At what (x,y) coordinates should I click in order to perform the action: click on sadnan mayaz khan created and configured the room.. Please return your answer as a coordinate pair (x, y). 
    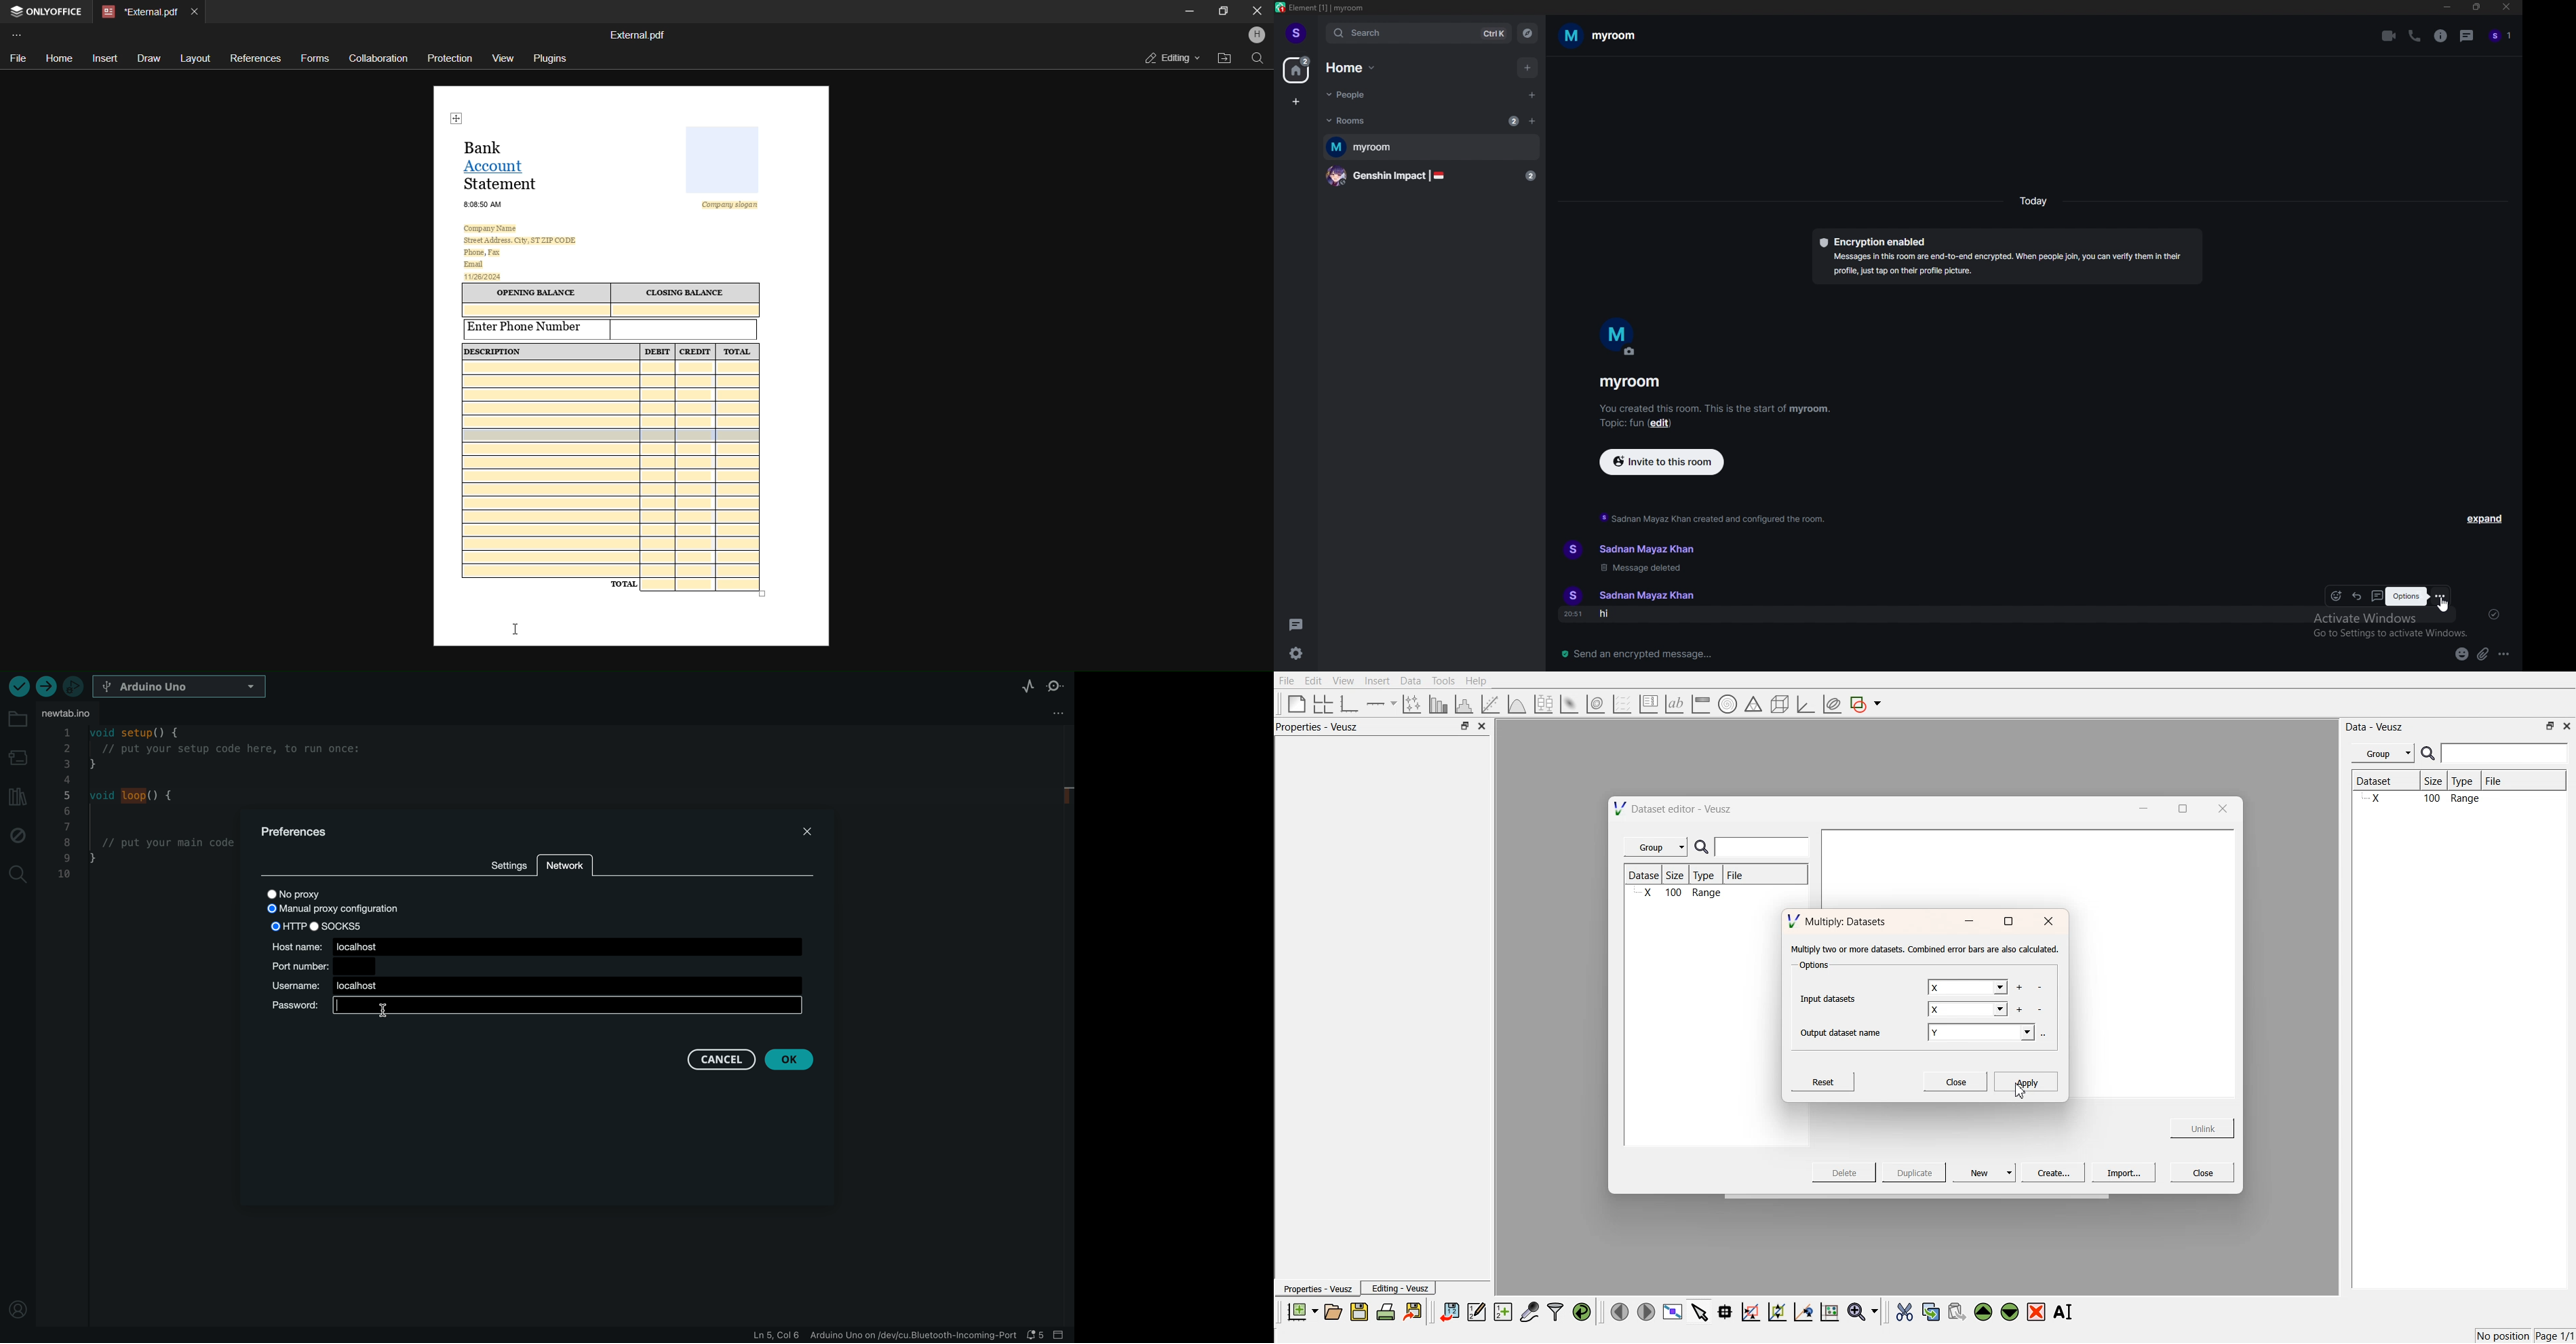
    Looking at the image, I should click on (1715, 518).